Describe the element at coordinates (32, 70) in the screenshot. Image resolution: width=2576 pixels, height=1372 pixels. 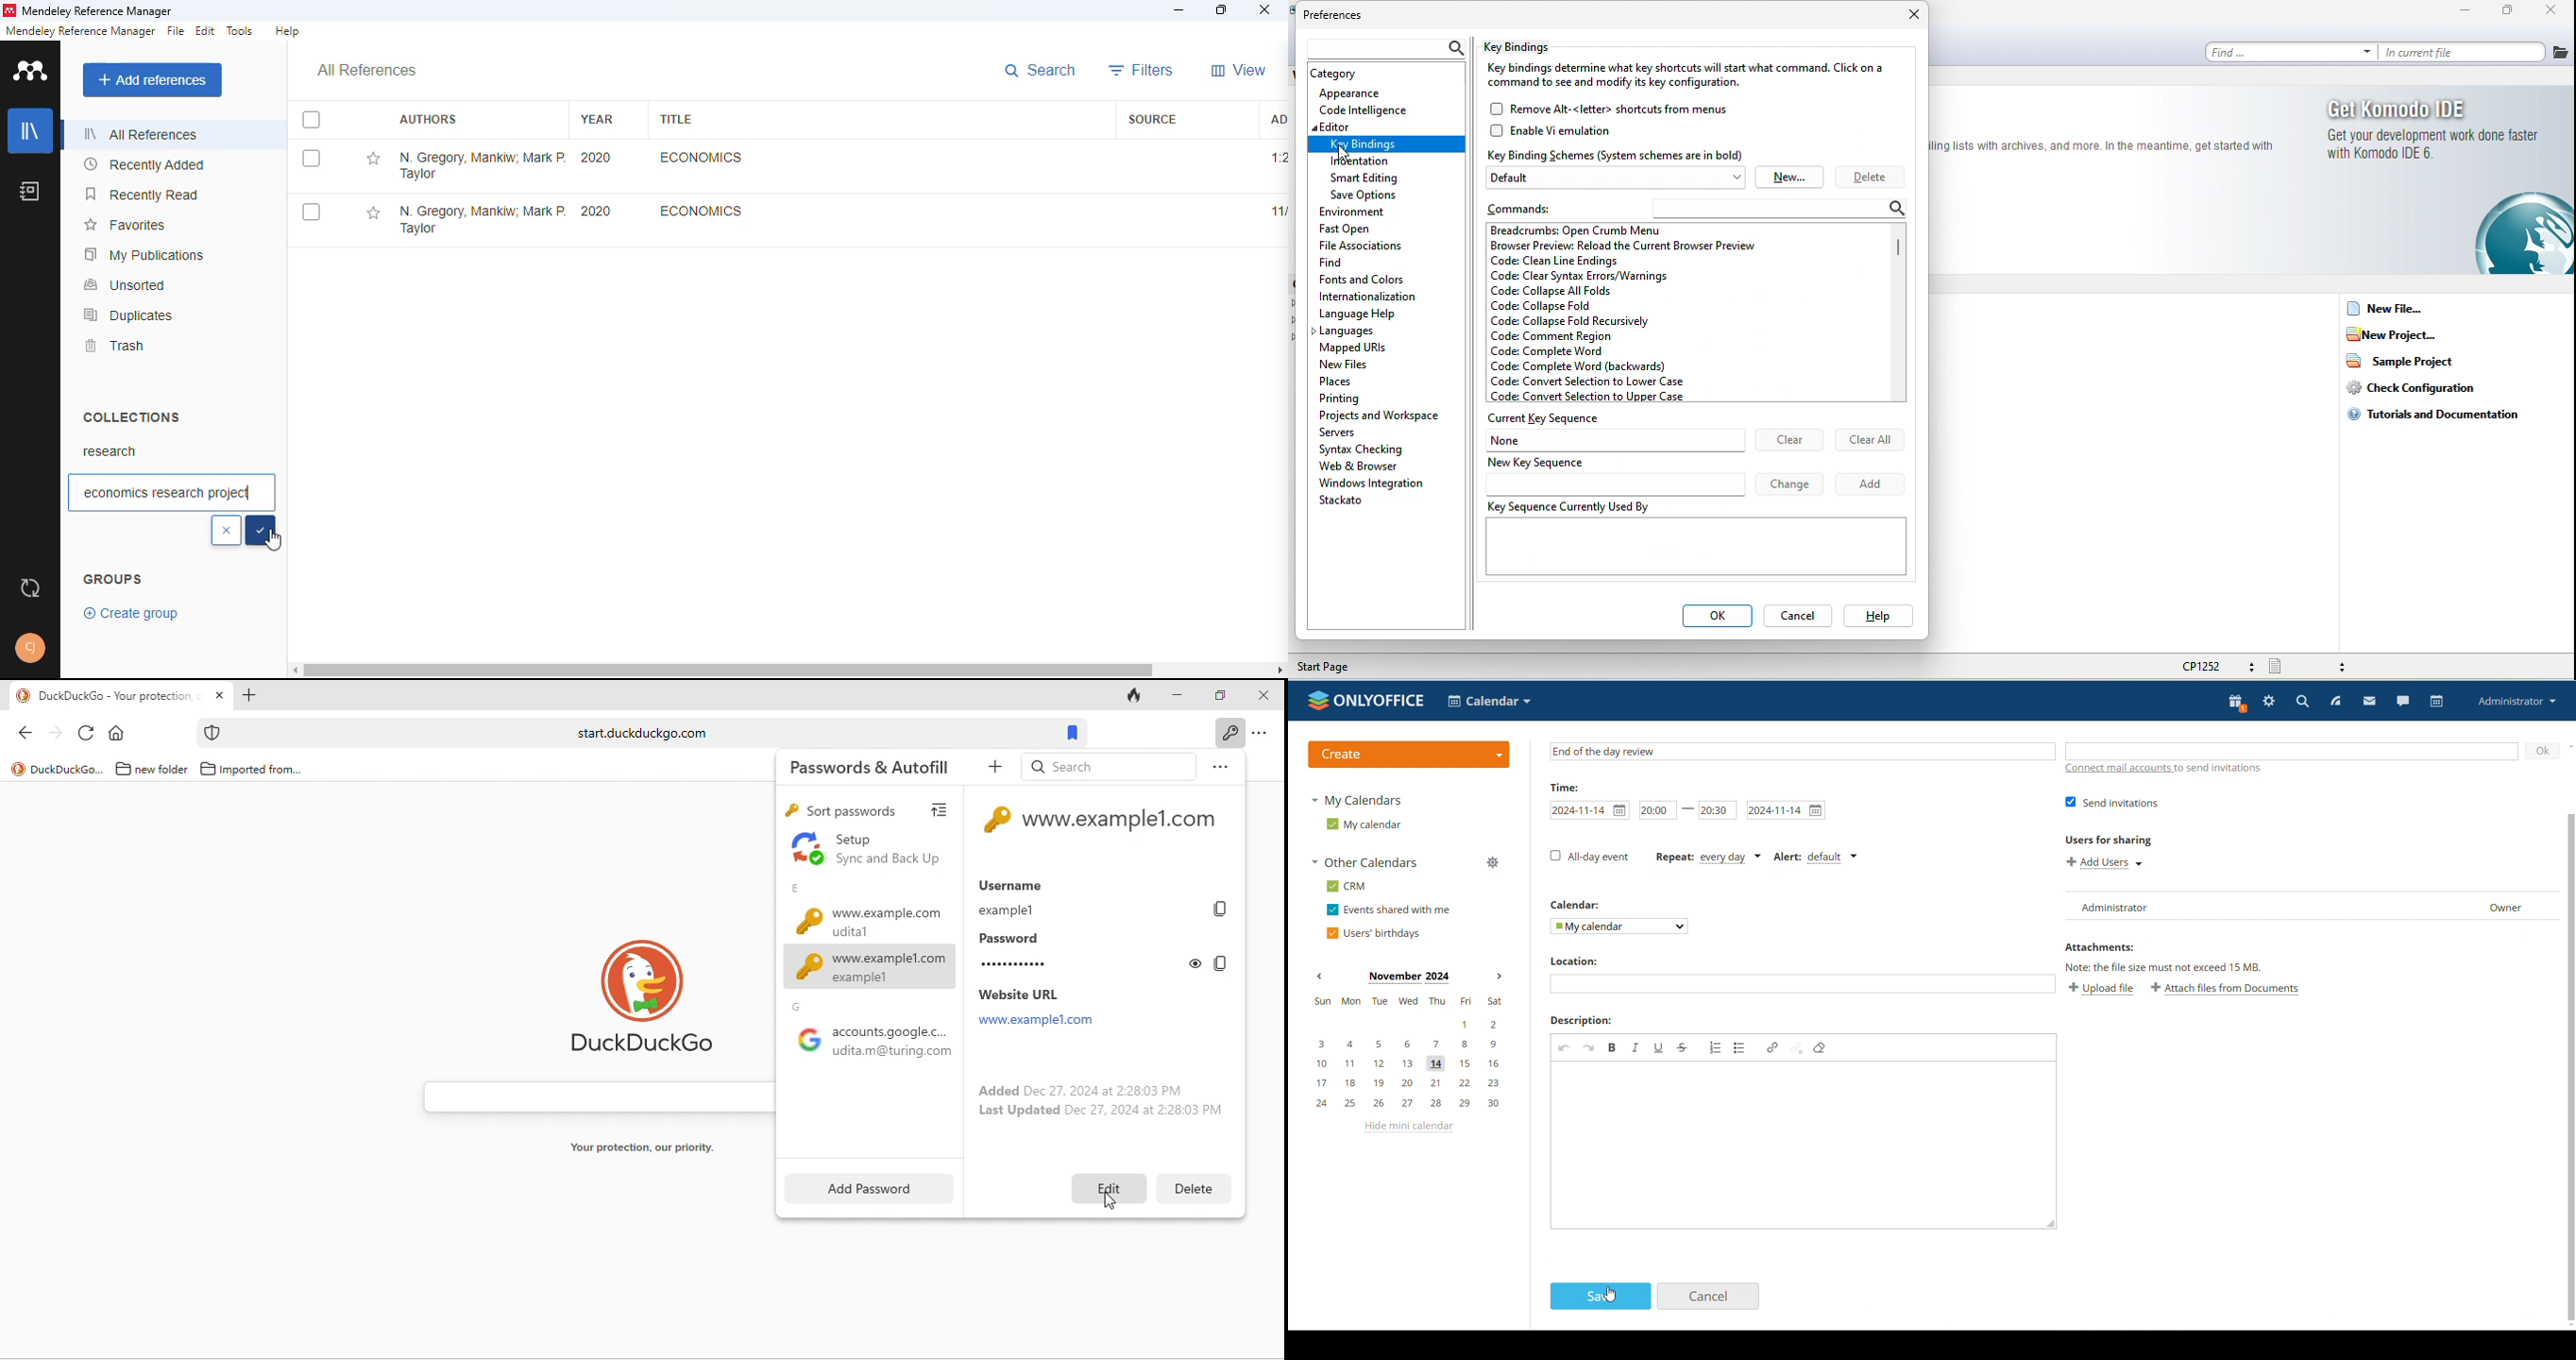
I see `logo` at that location.